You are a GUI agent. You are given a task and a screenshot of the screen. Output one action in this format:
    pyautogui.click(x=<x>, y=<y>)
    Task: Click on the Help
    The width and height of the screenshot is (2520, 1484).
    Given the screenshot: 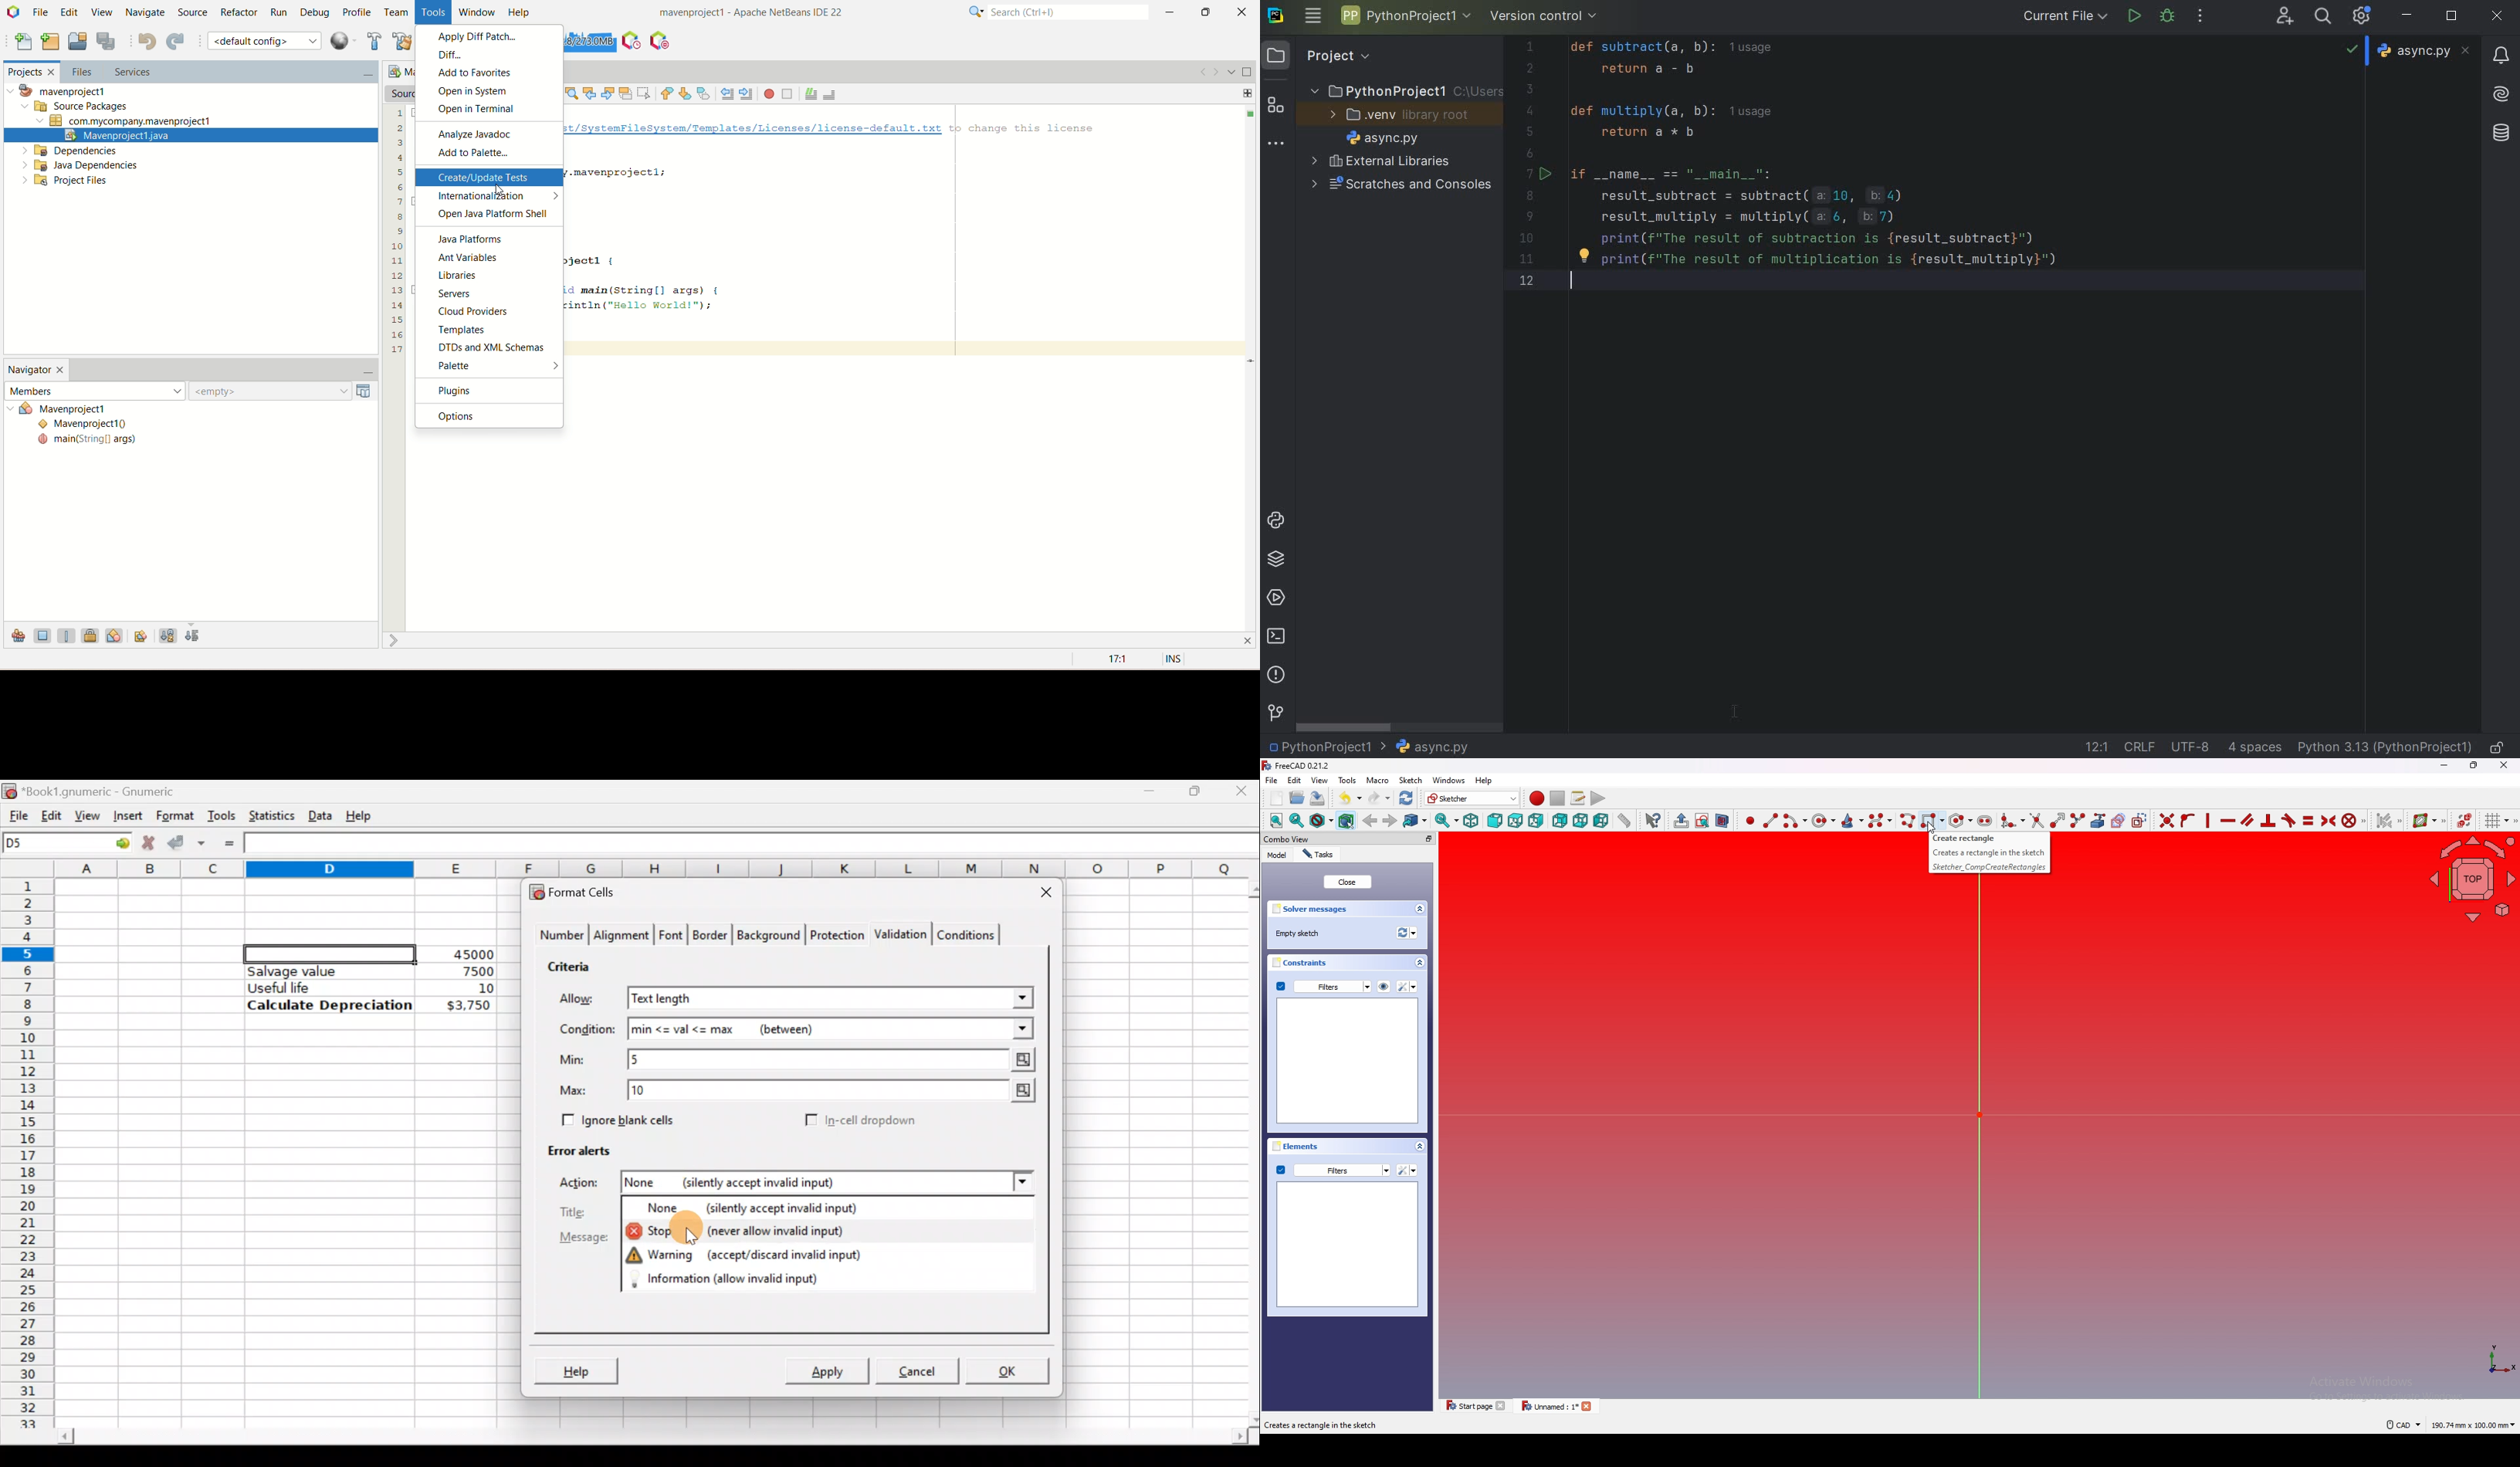 What is the action you would take?
    pyautogui.click(x=576, y=1372)
    